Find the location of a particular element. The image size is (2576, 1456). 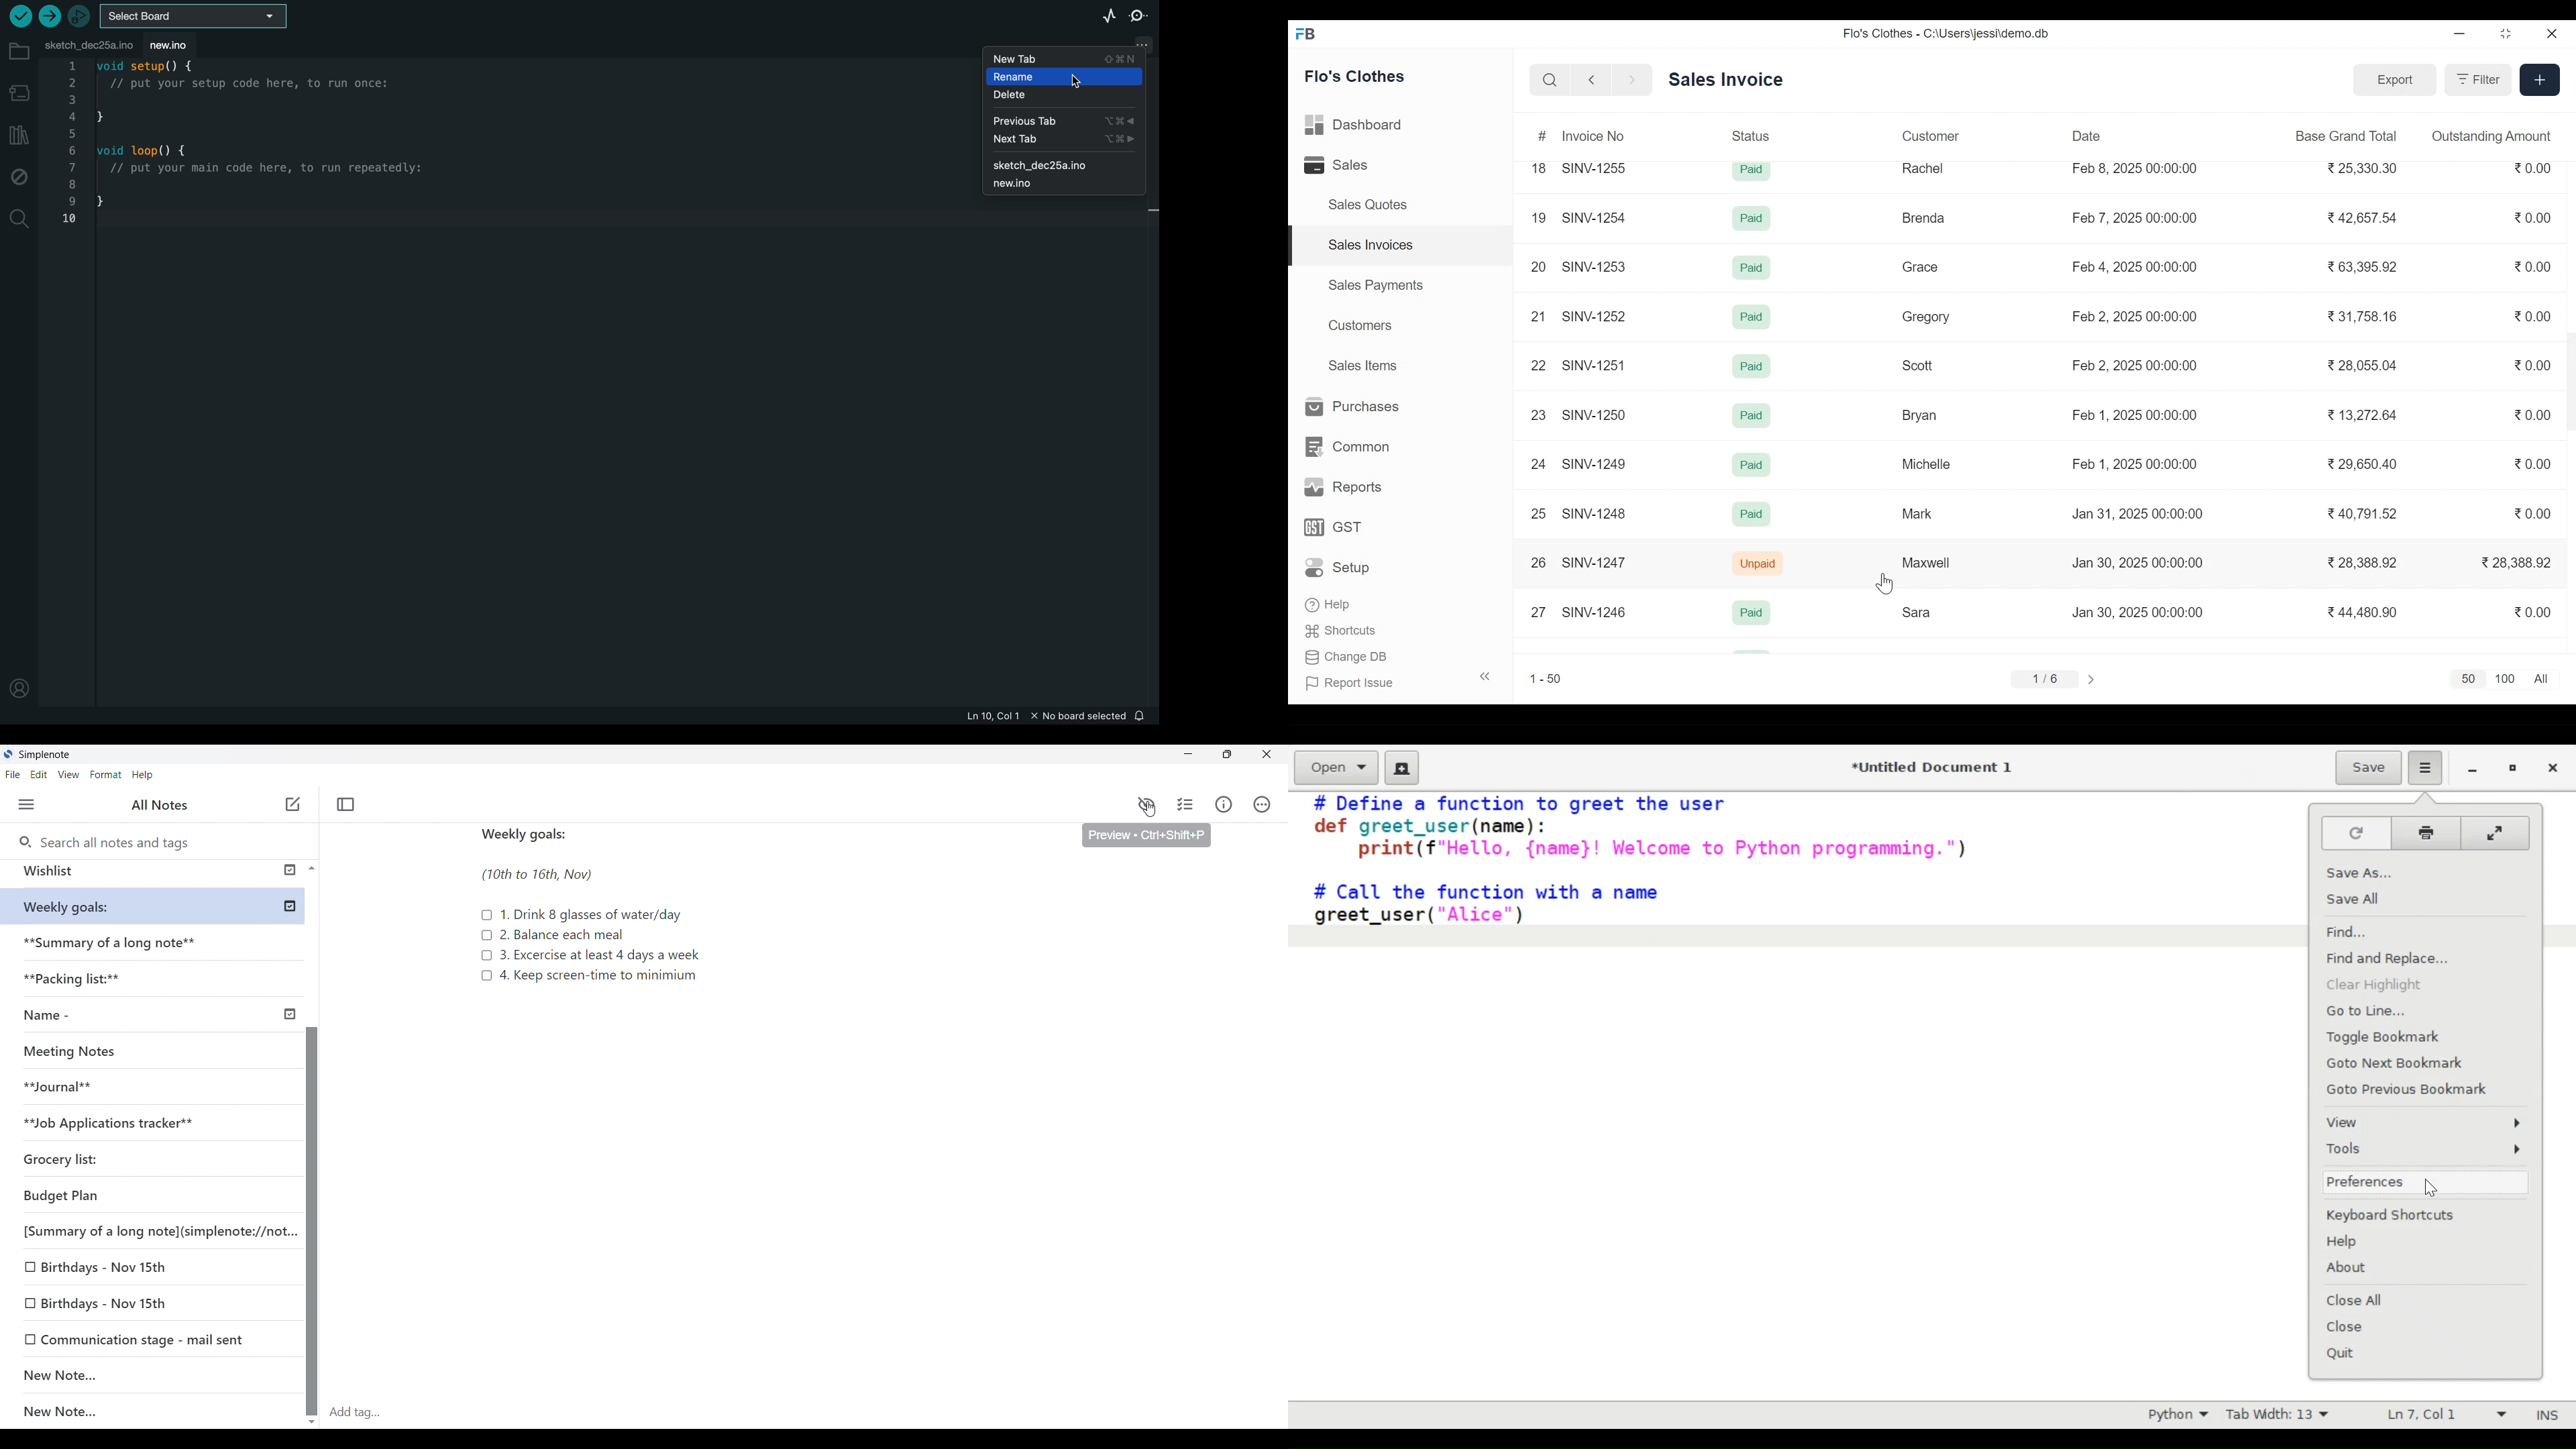

Export is located at coordinates (2392, 78).